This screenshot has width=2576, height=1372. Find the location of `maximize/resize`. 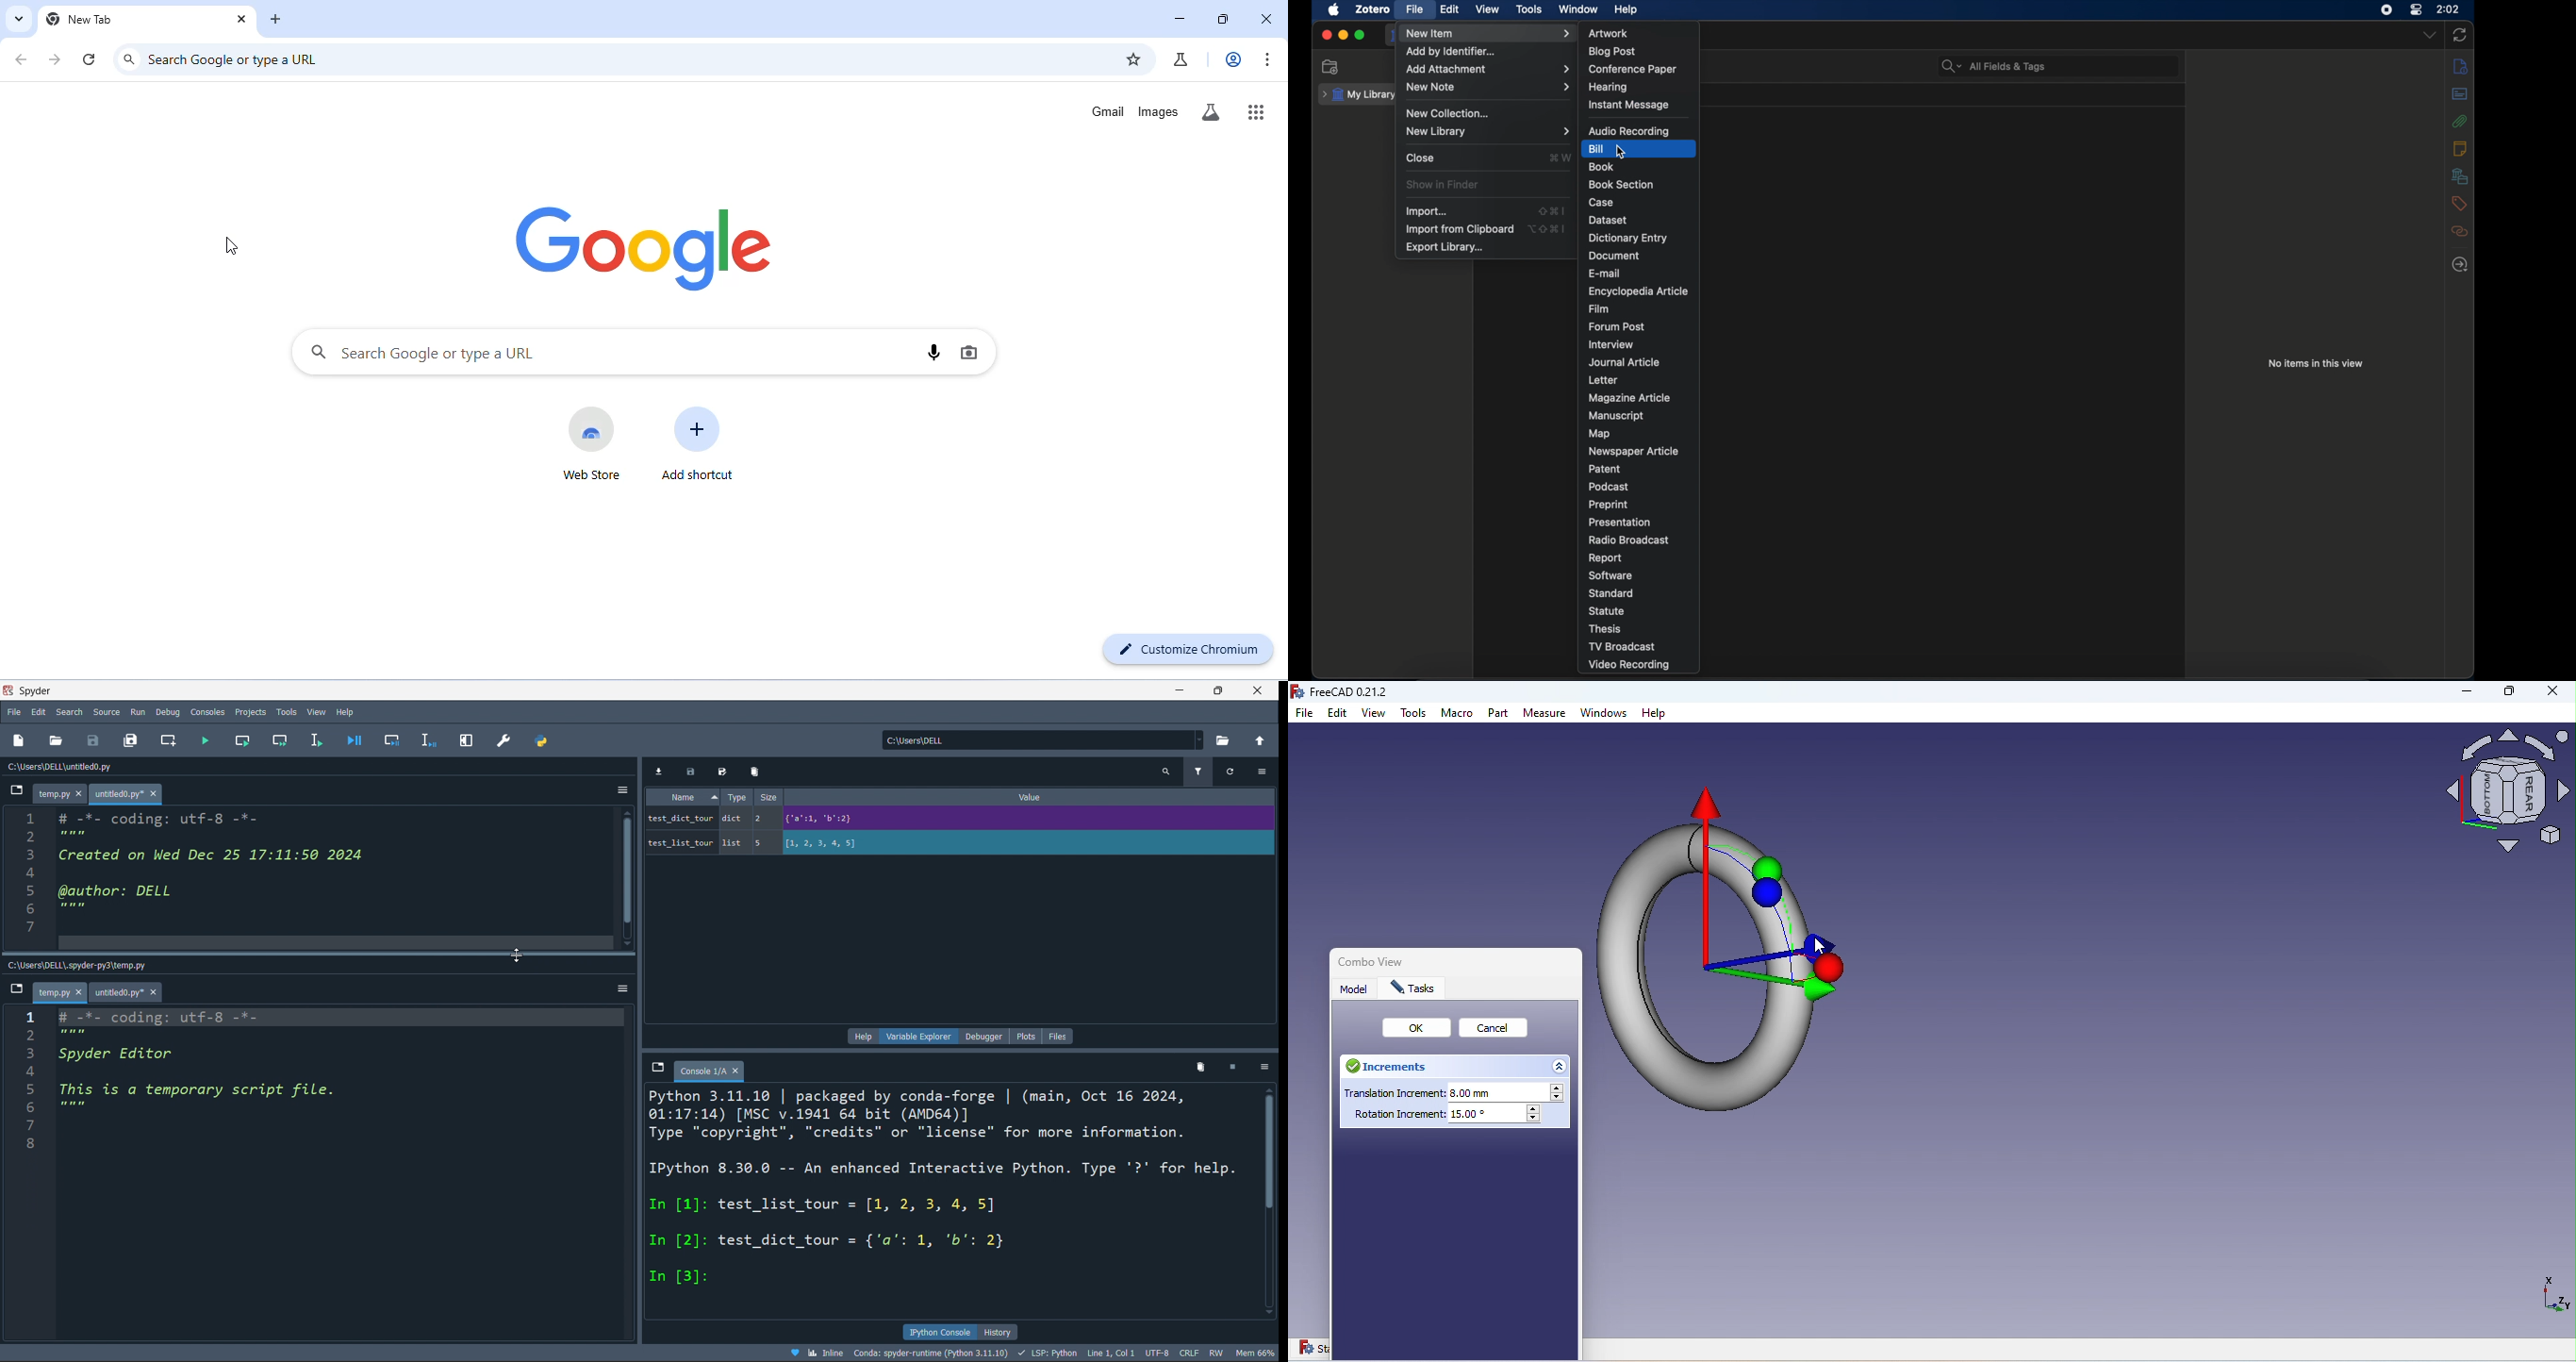

maximize/resize is located at coordinates (1219, 692).